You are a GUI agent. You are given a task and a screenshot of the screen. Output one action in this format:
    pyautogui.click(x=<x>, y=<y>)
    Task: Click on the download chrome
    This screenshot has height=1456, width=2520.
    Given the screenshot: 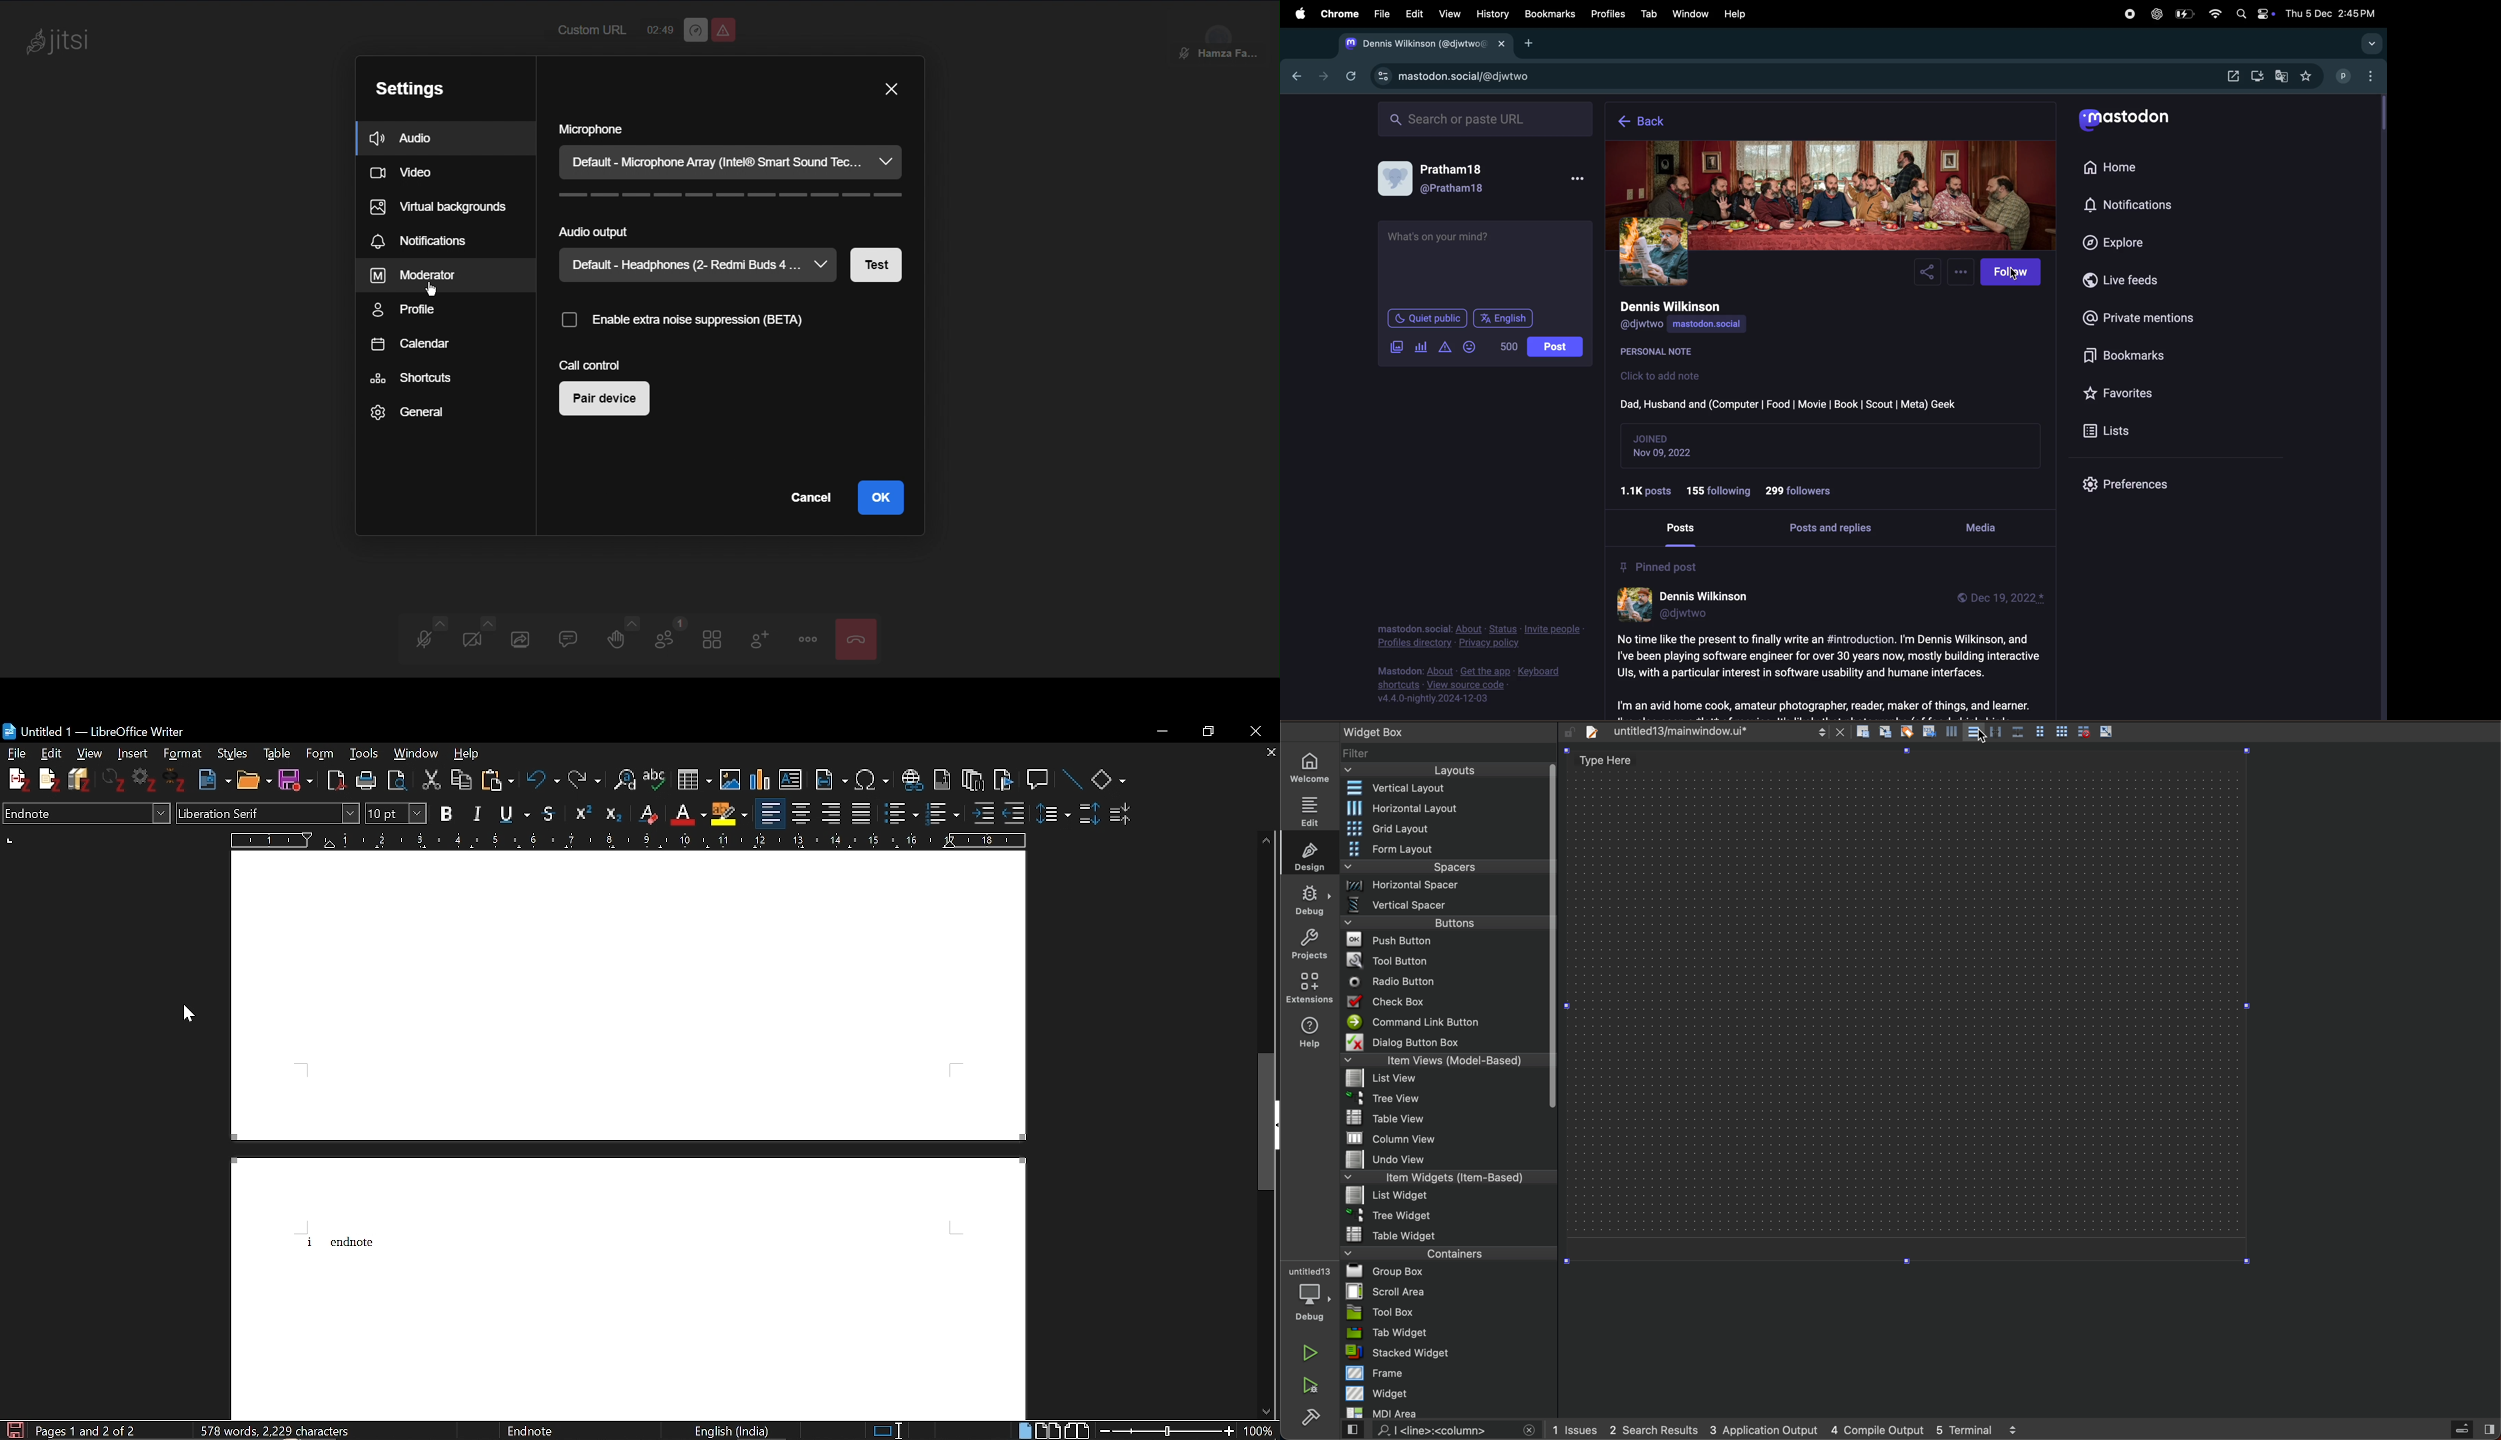 What is the action you would take?
    pyautogui.click(x=2258, y=76)
    